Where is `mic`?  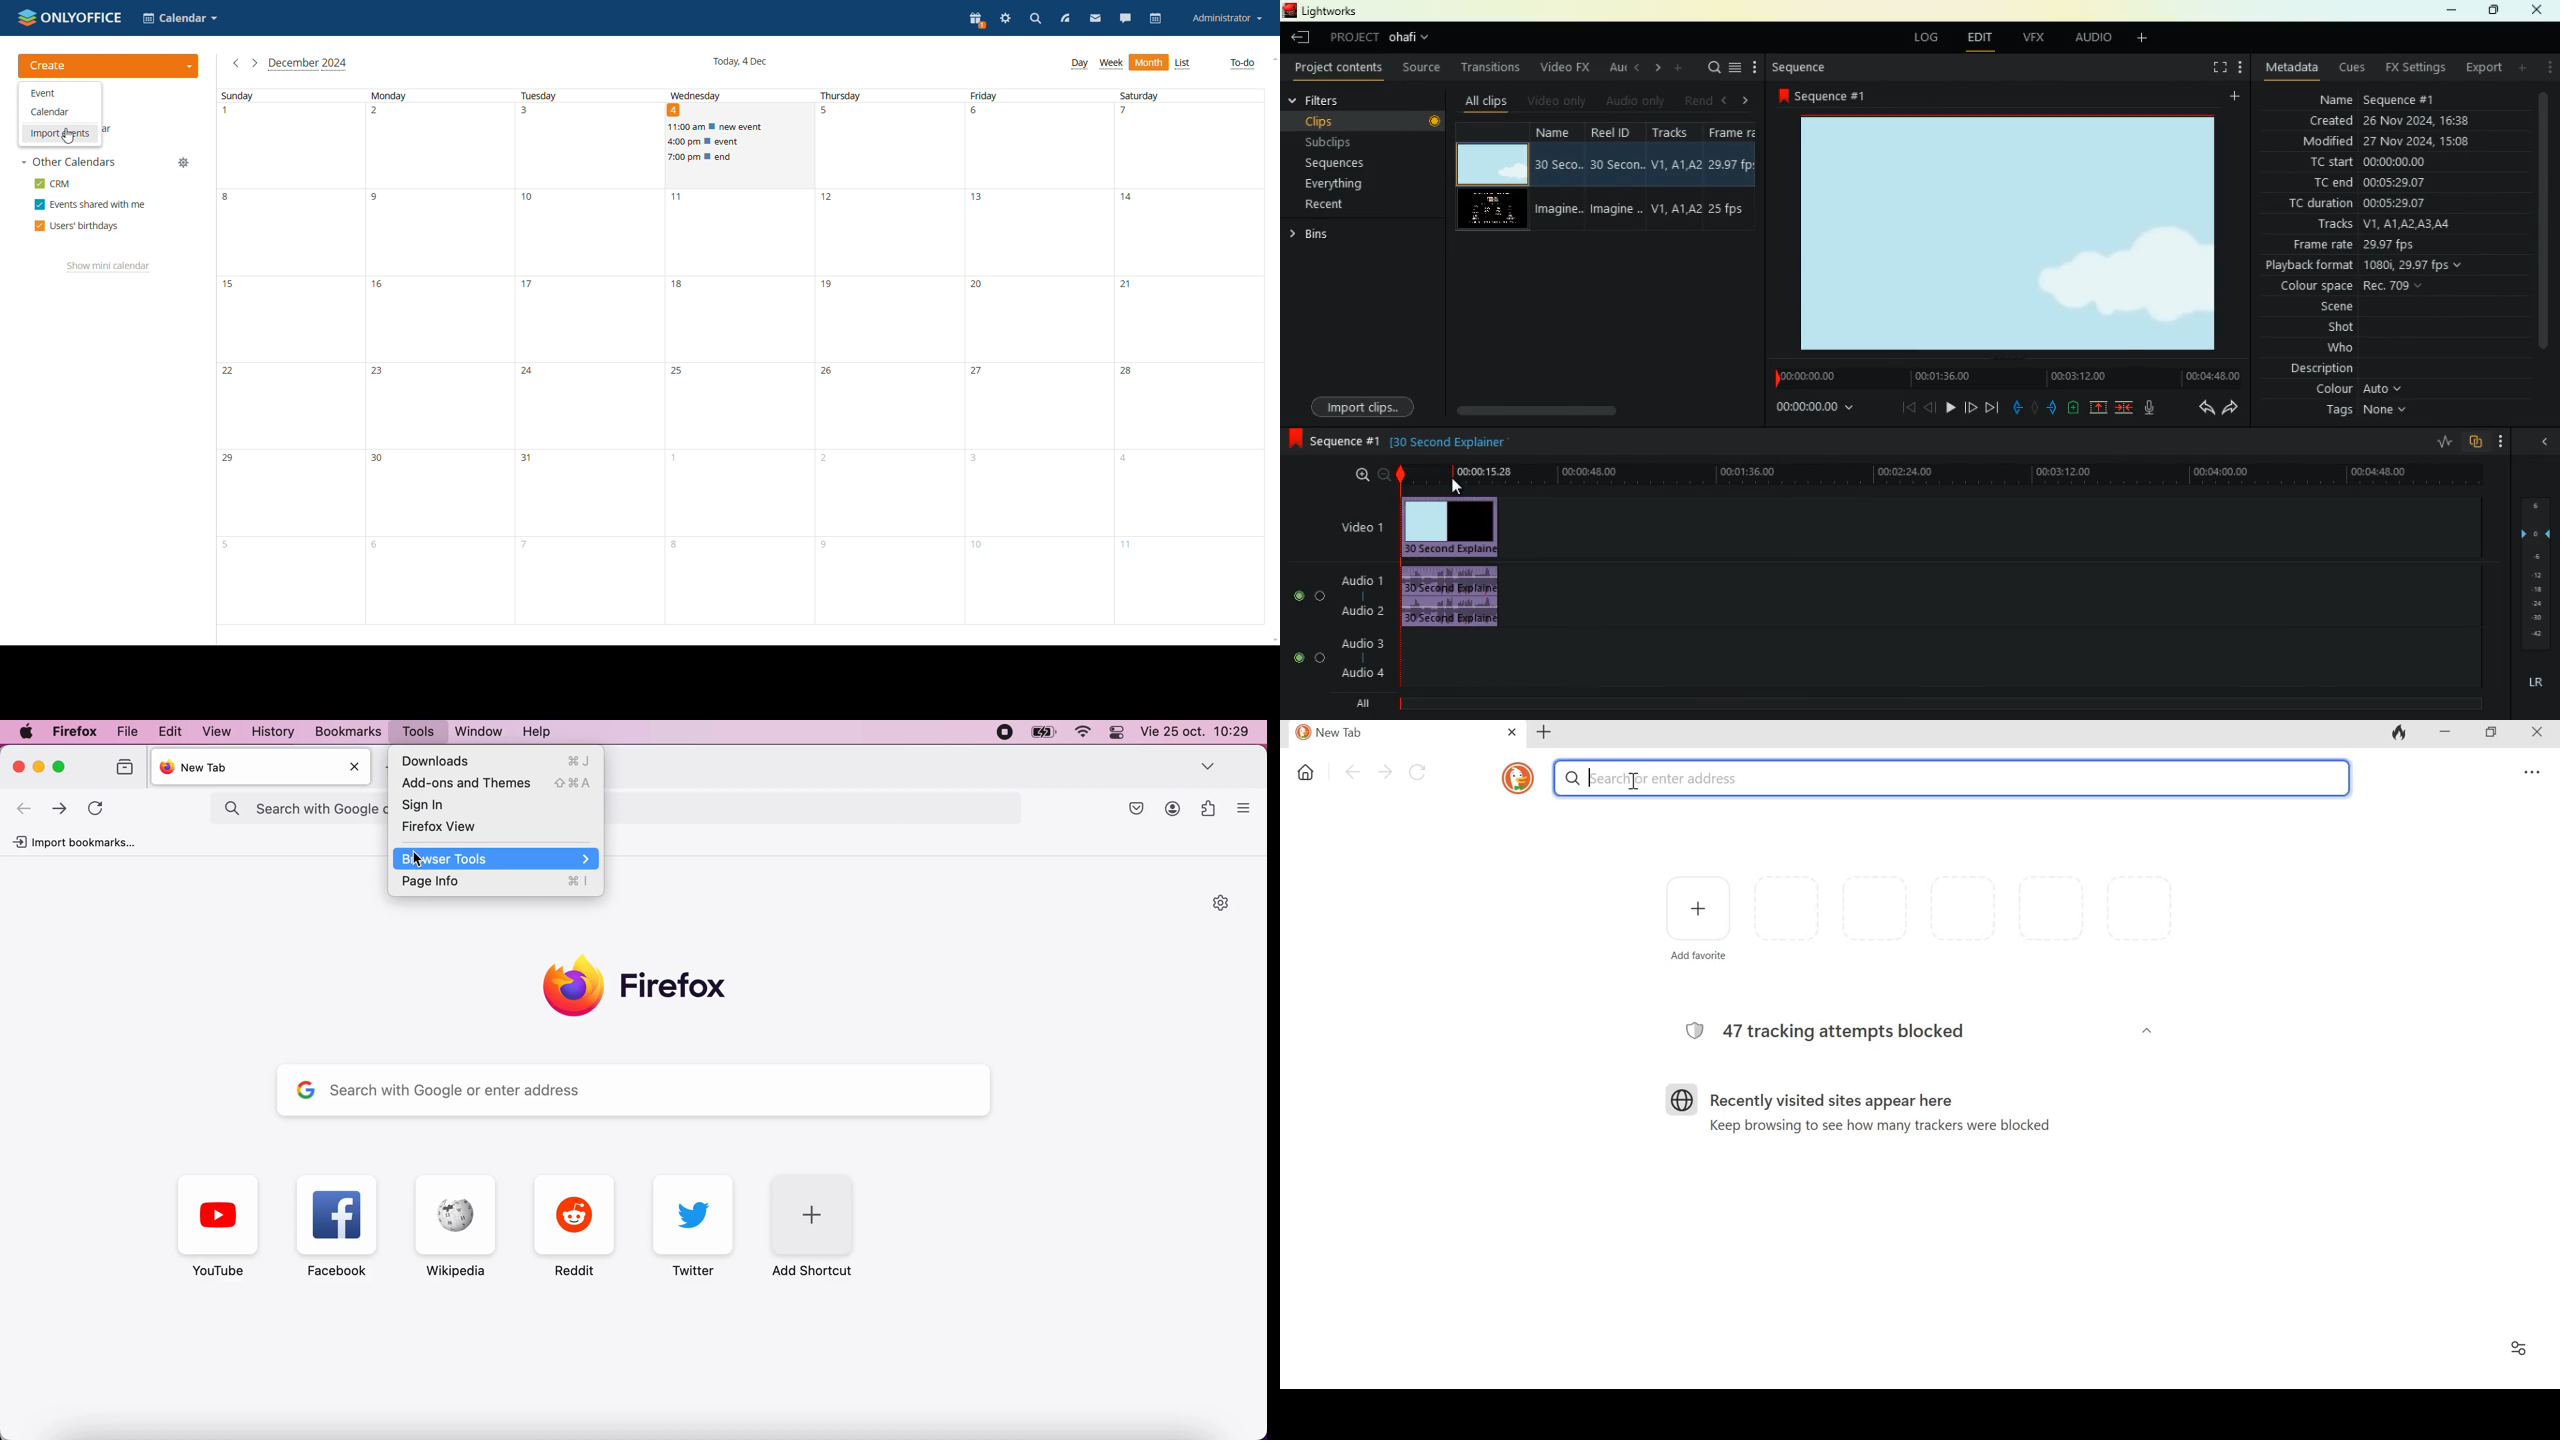
mic is located at coordinates (2151, 405).